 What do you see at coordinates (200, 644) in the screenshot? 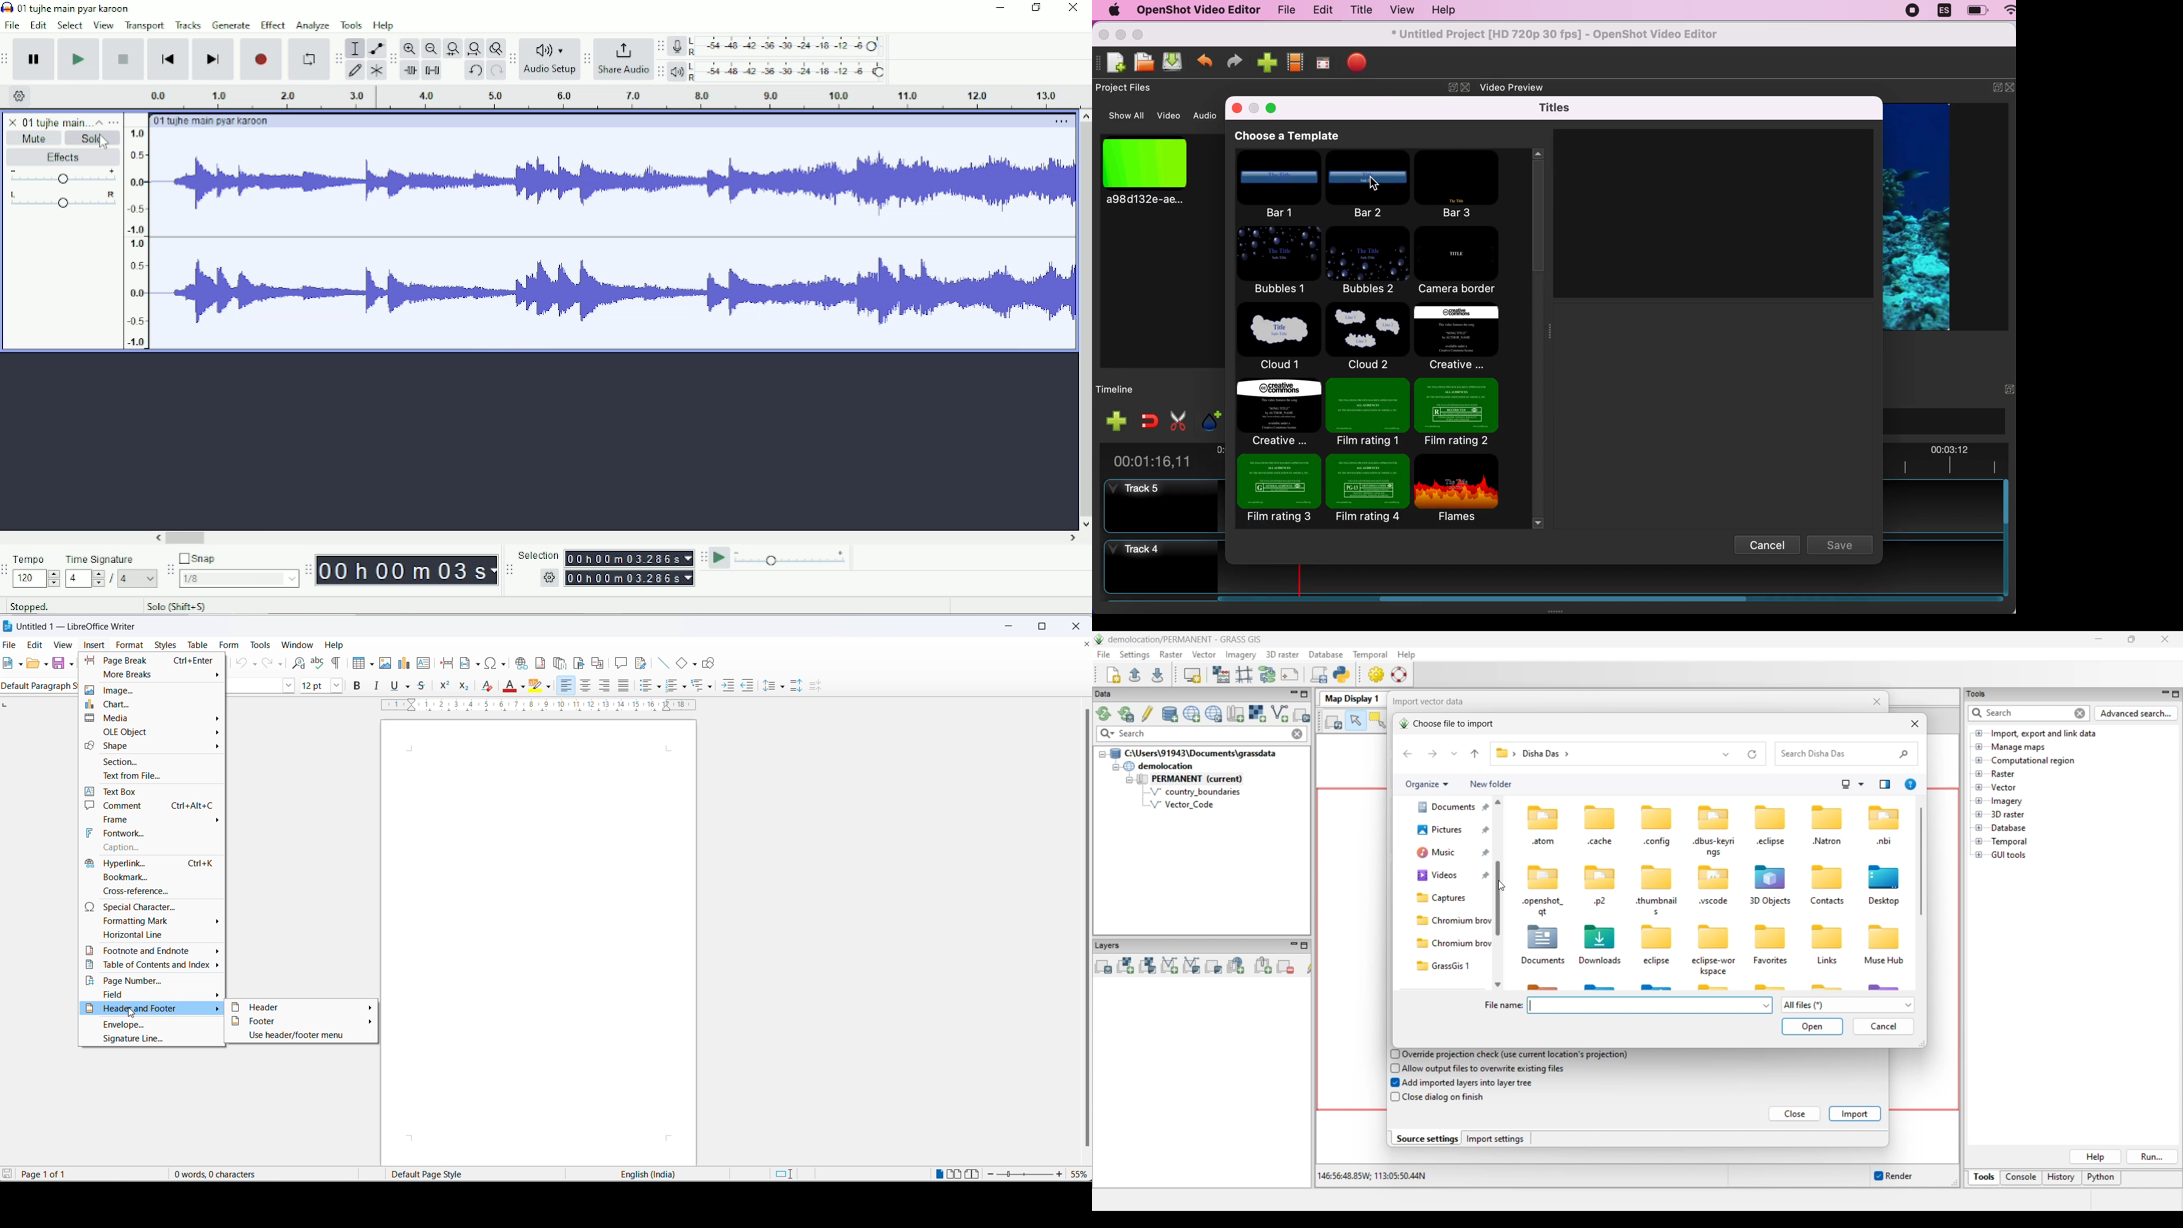
I see `table` at bounding box center [200, 644].